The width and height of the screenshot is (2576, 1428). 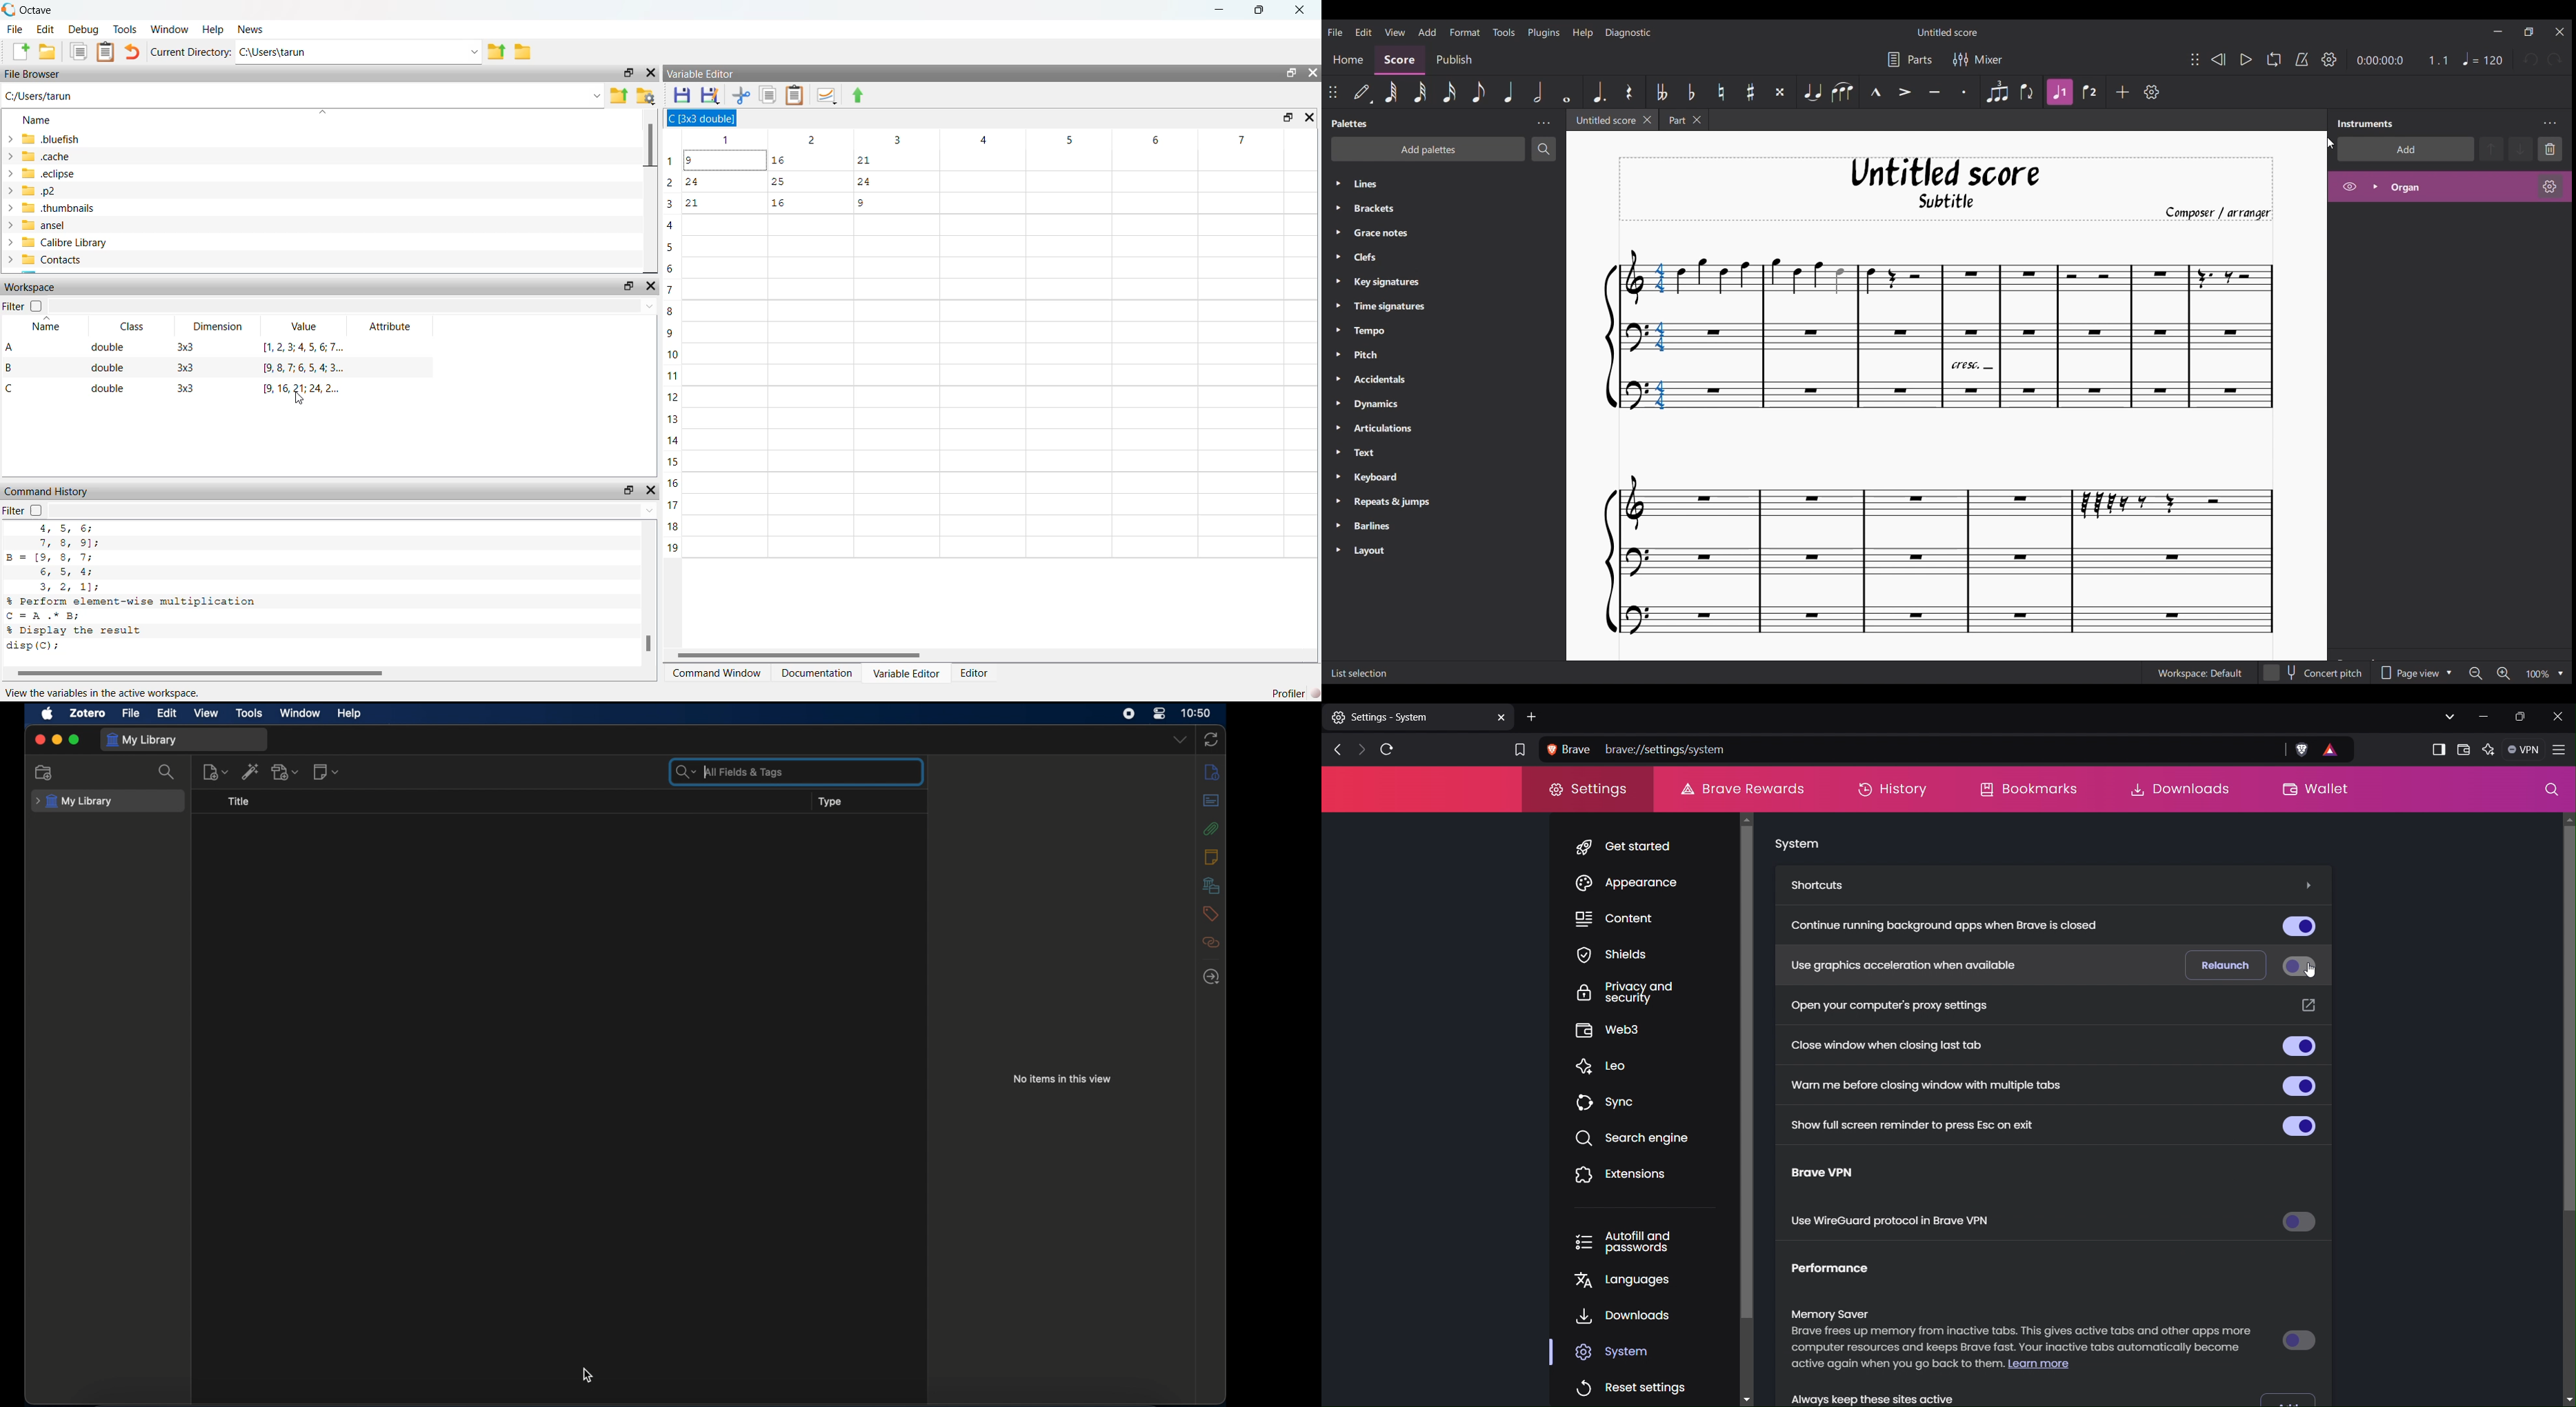 I want to click on Mixer settings, so click(x=1977, y=59).